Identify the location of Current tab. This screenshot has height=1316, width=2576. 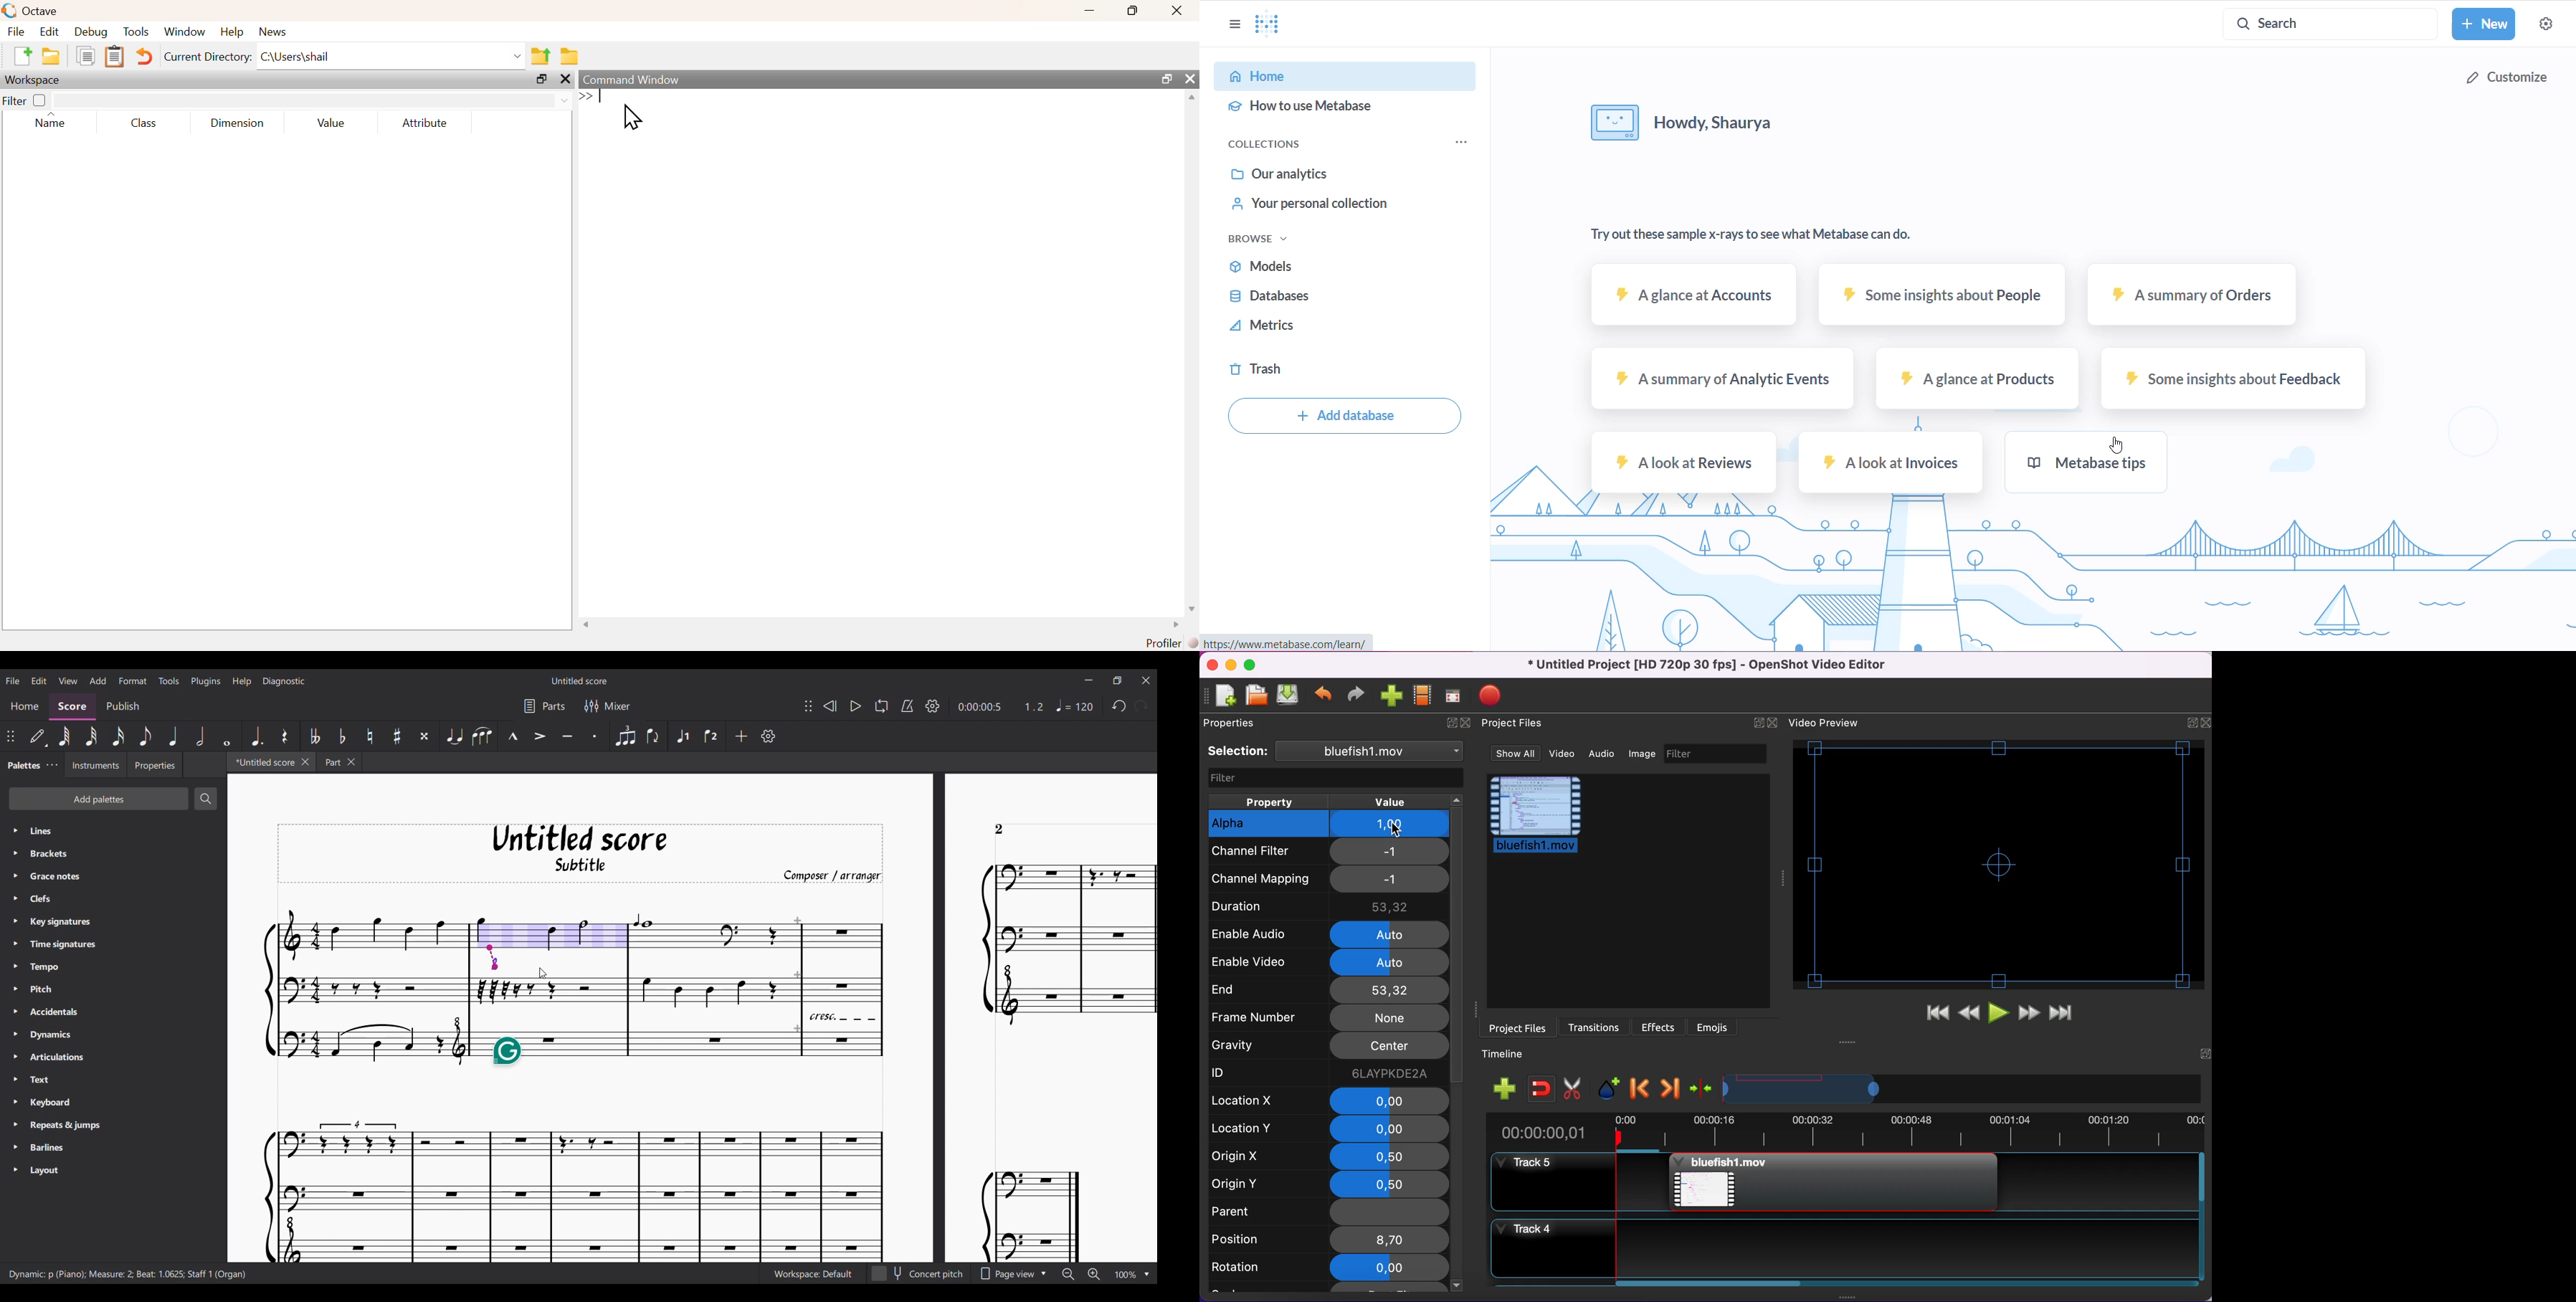
(263, 761).